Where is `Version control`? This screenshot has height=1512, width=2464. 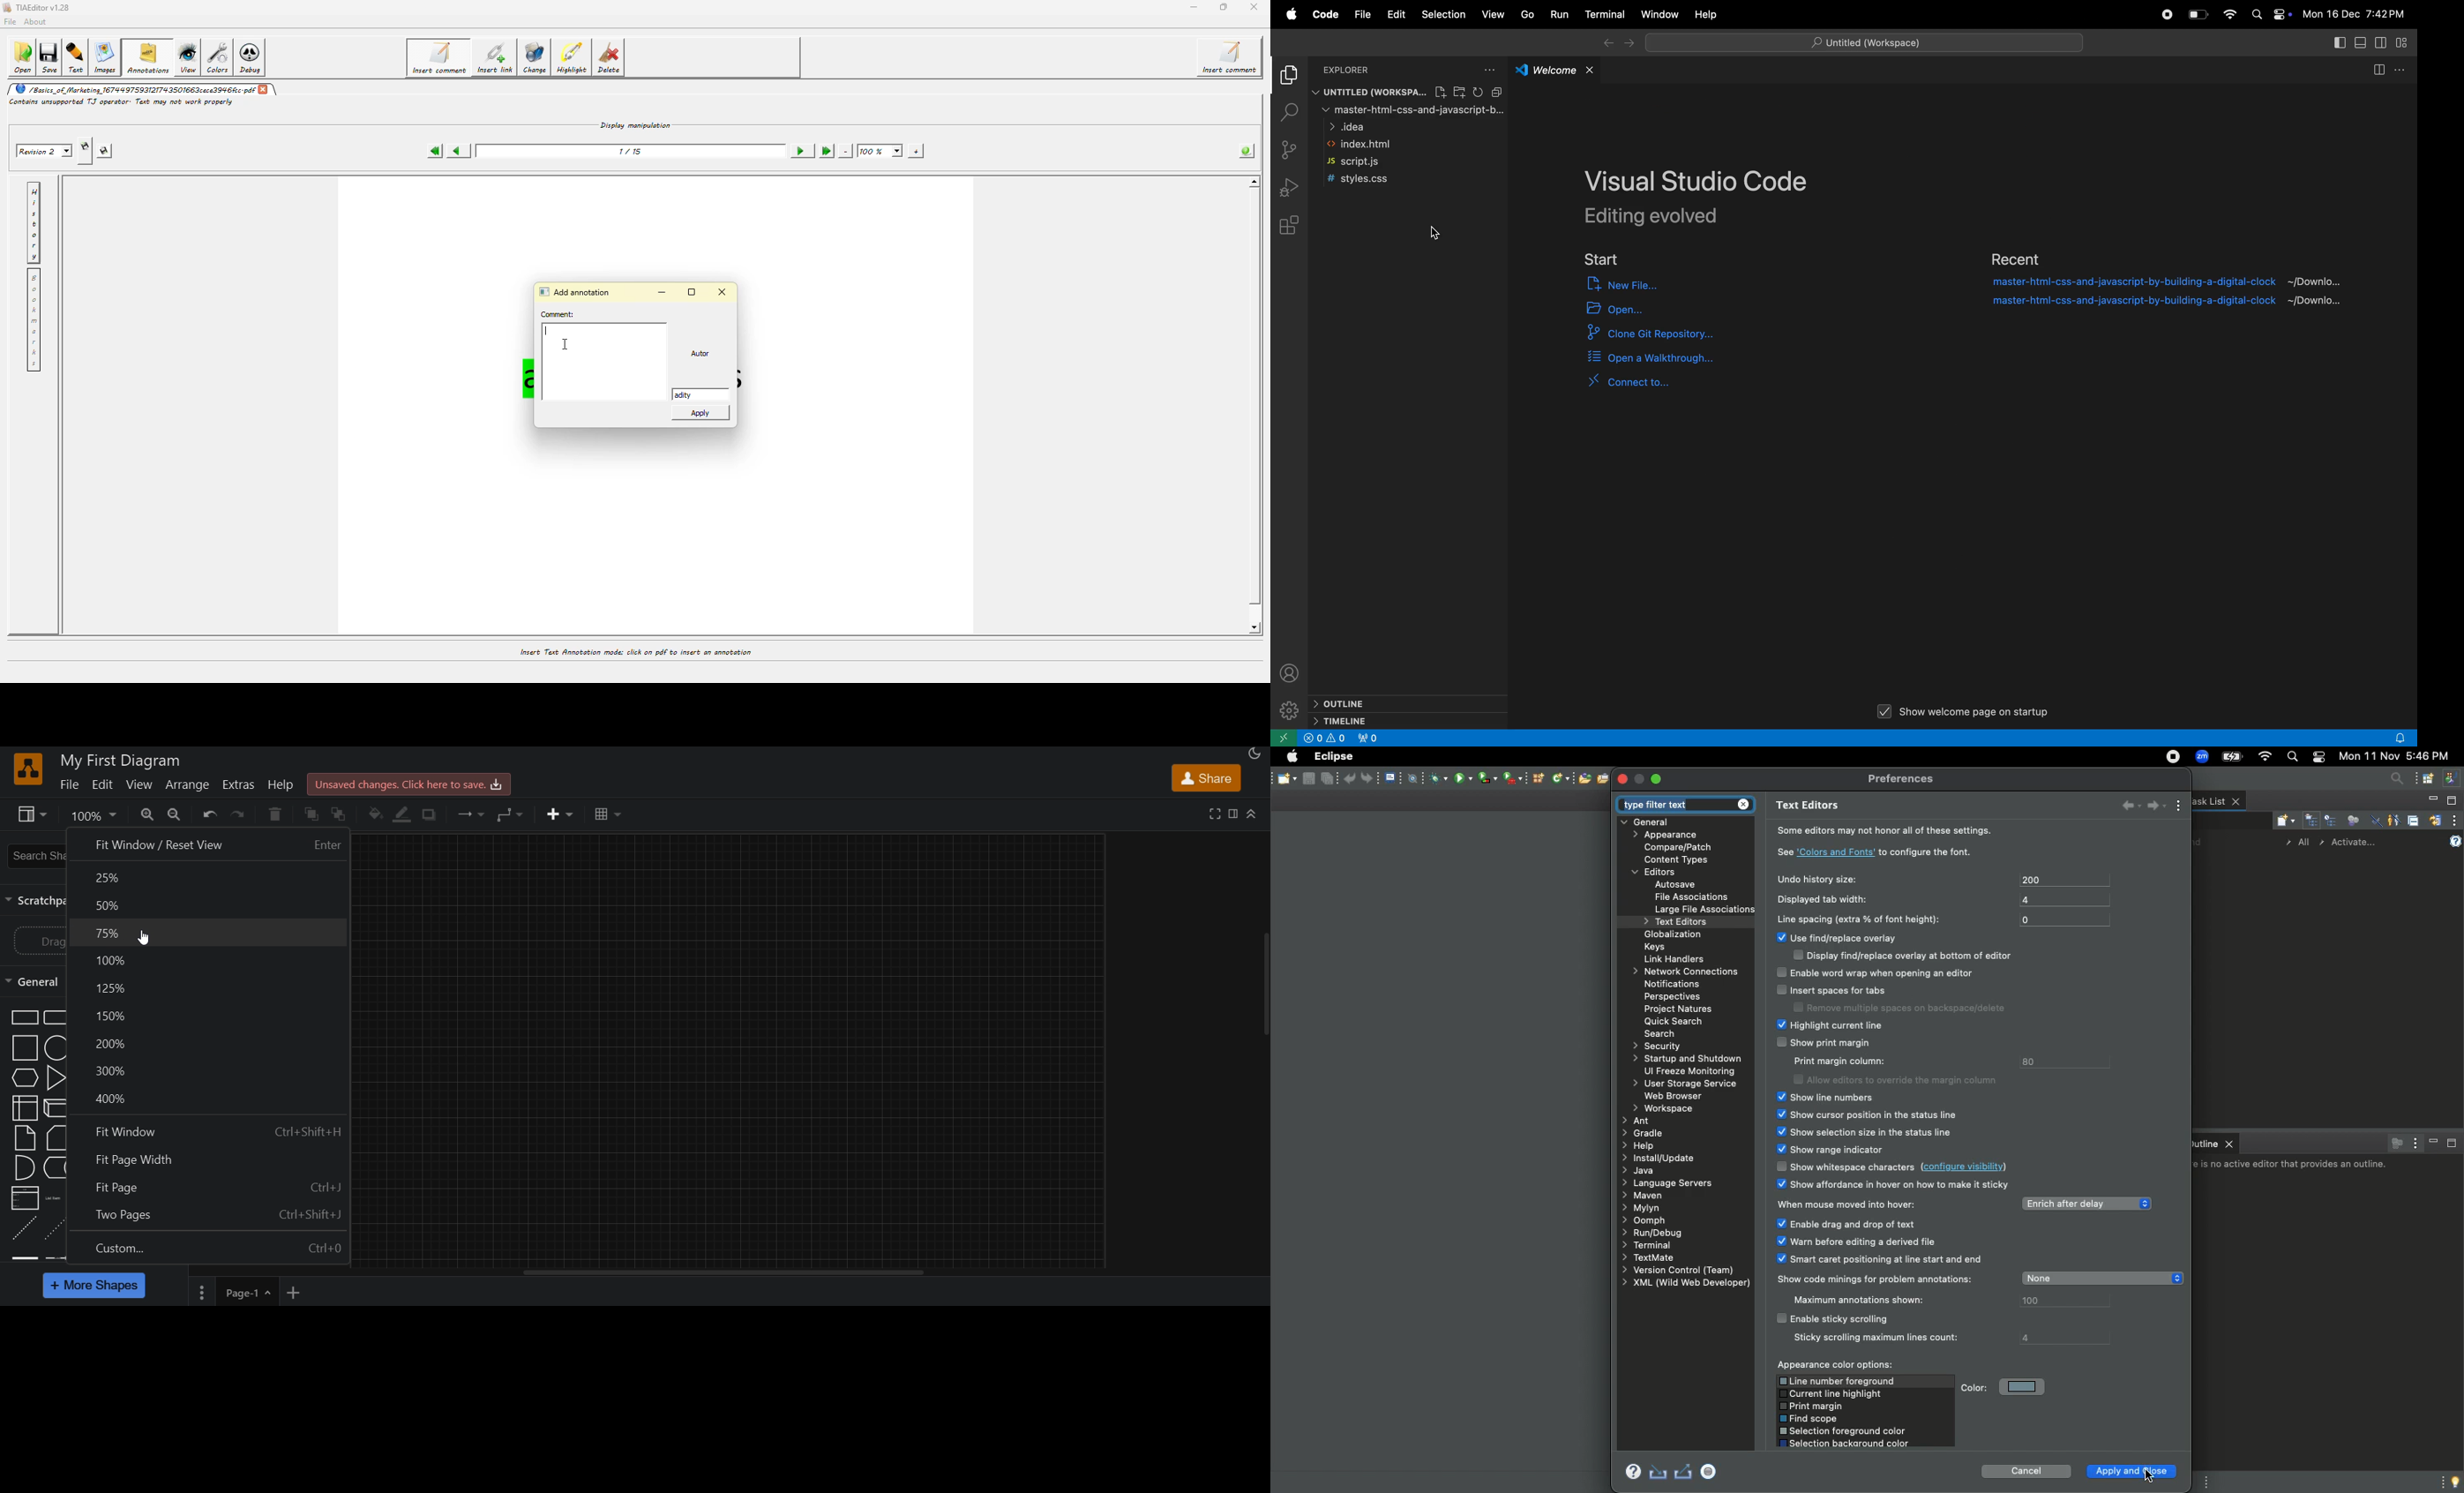 Version control is located at coordinates (1678, 1270).